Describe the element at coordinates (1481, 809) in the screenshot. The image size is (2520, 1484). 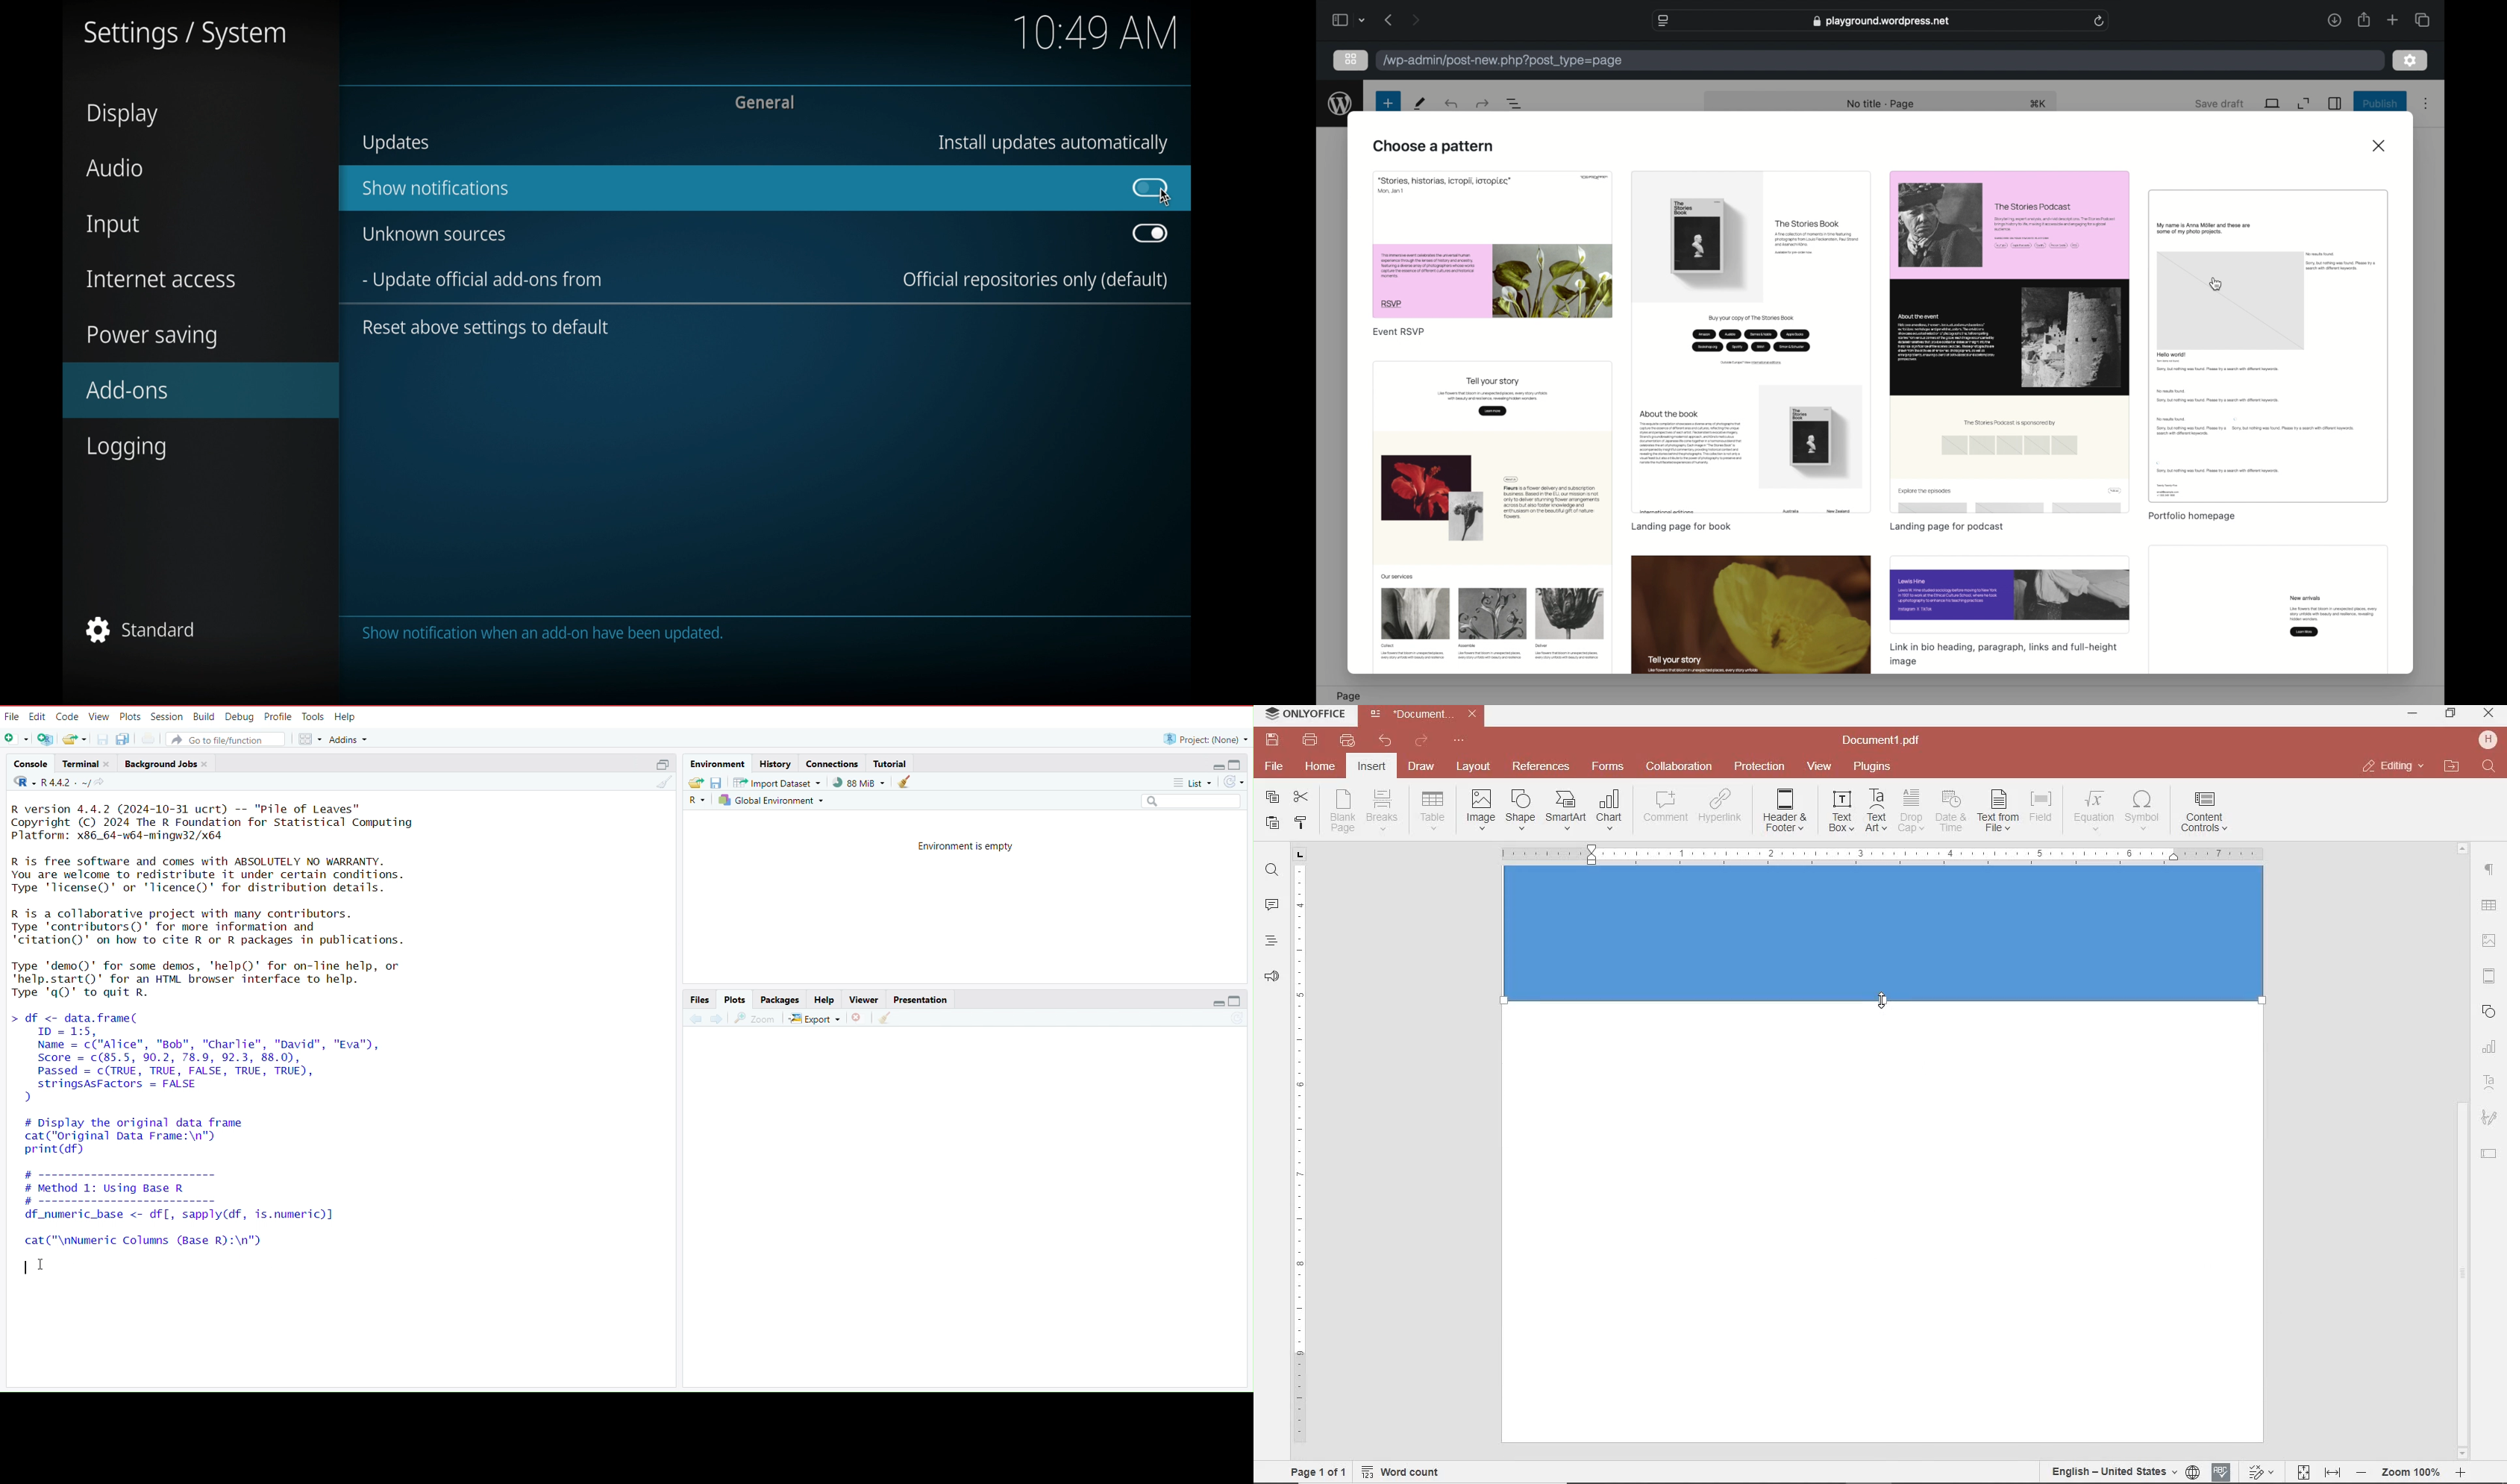
I see `INSERT IMAGES` at that location.